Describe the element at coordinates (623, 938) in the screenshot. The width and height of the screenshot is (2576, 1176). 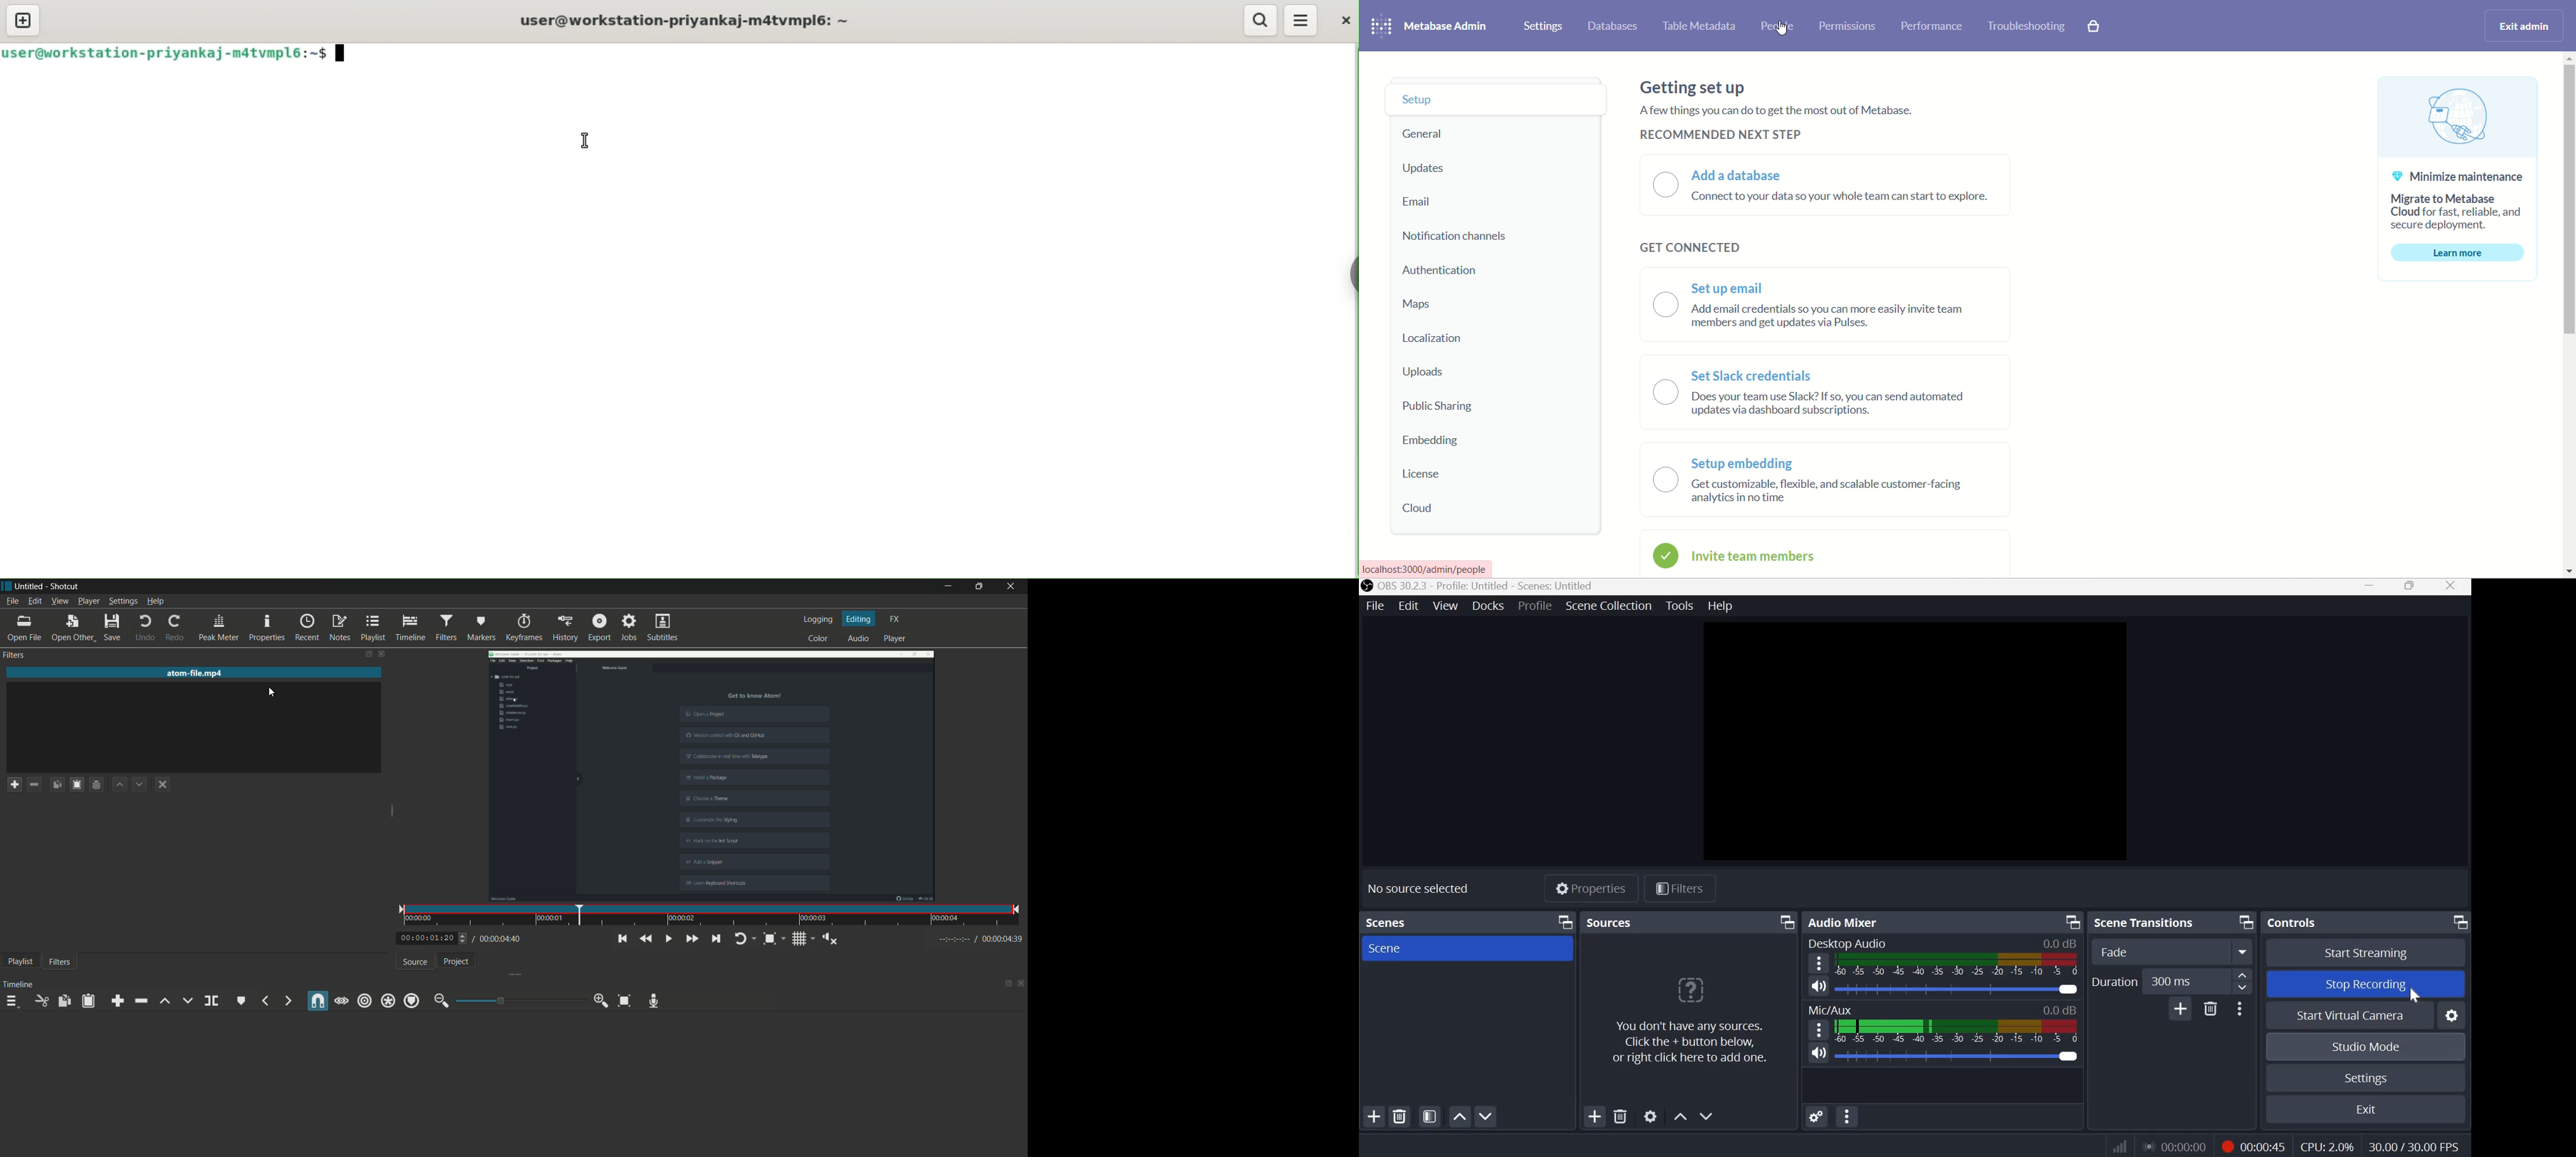
I see `skip to the previous point` at that location.